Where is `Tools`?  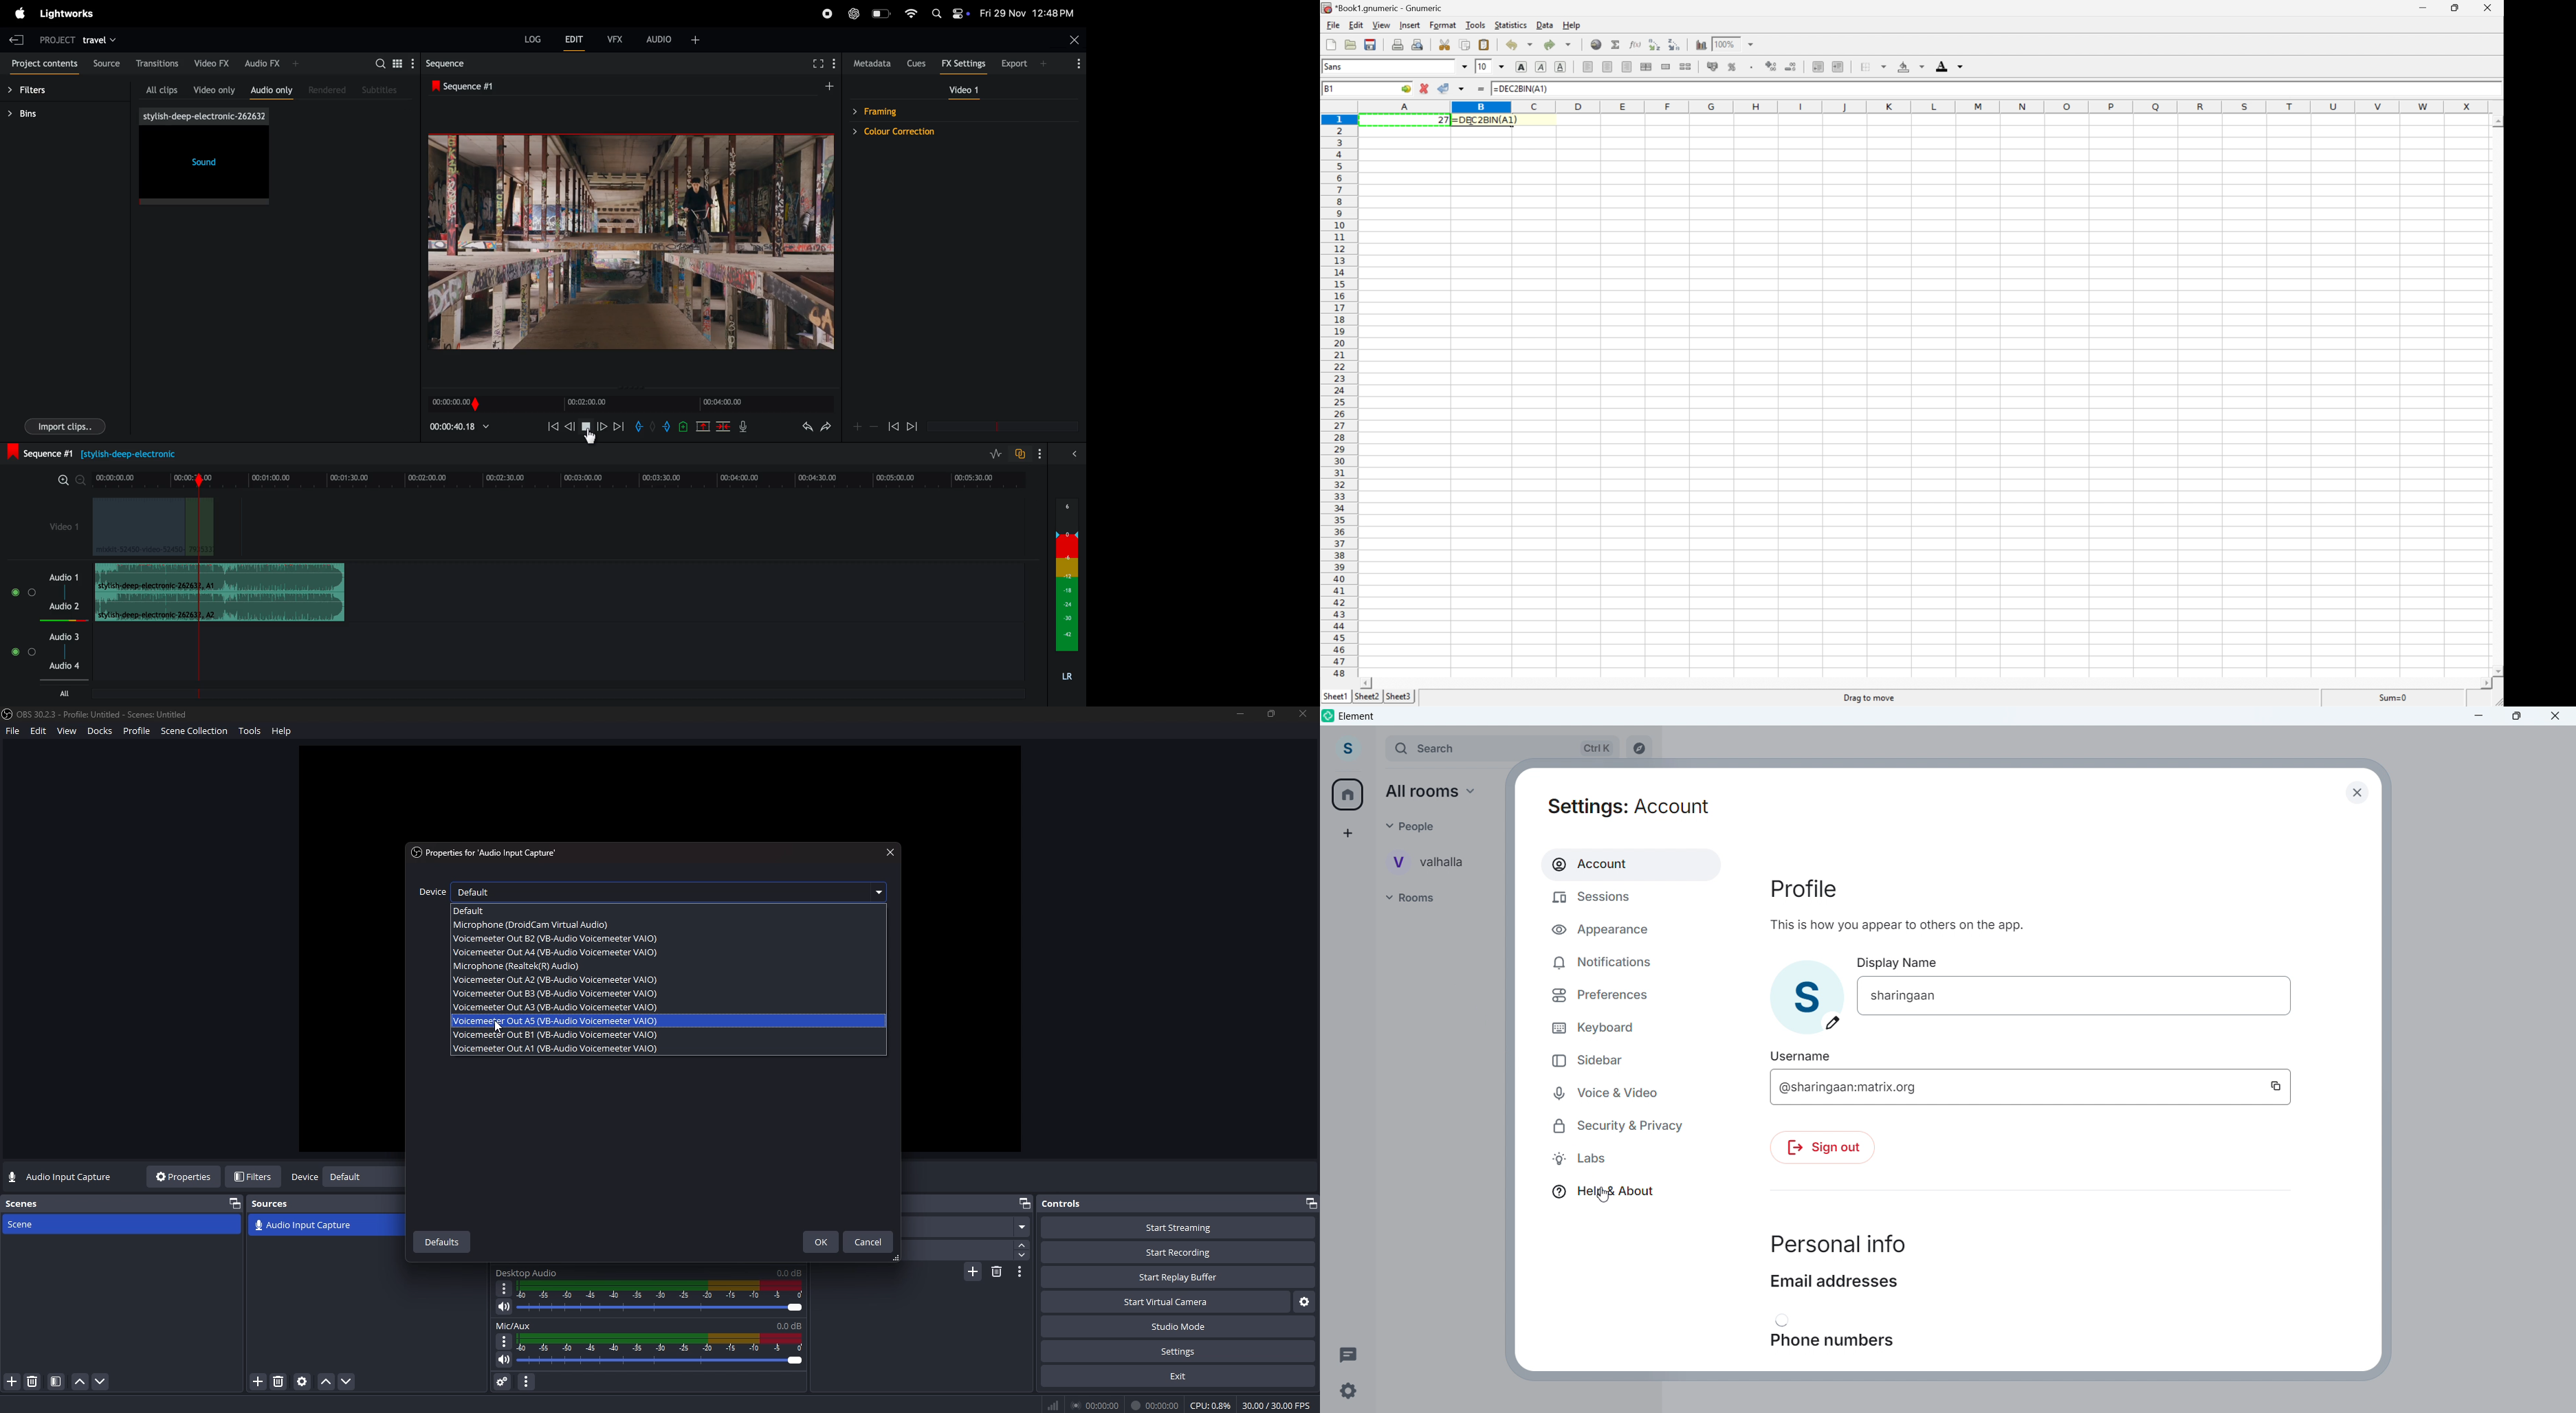 Tools is located at coordinates (1475, 24).